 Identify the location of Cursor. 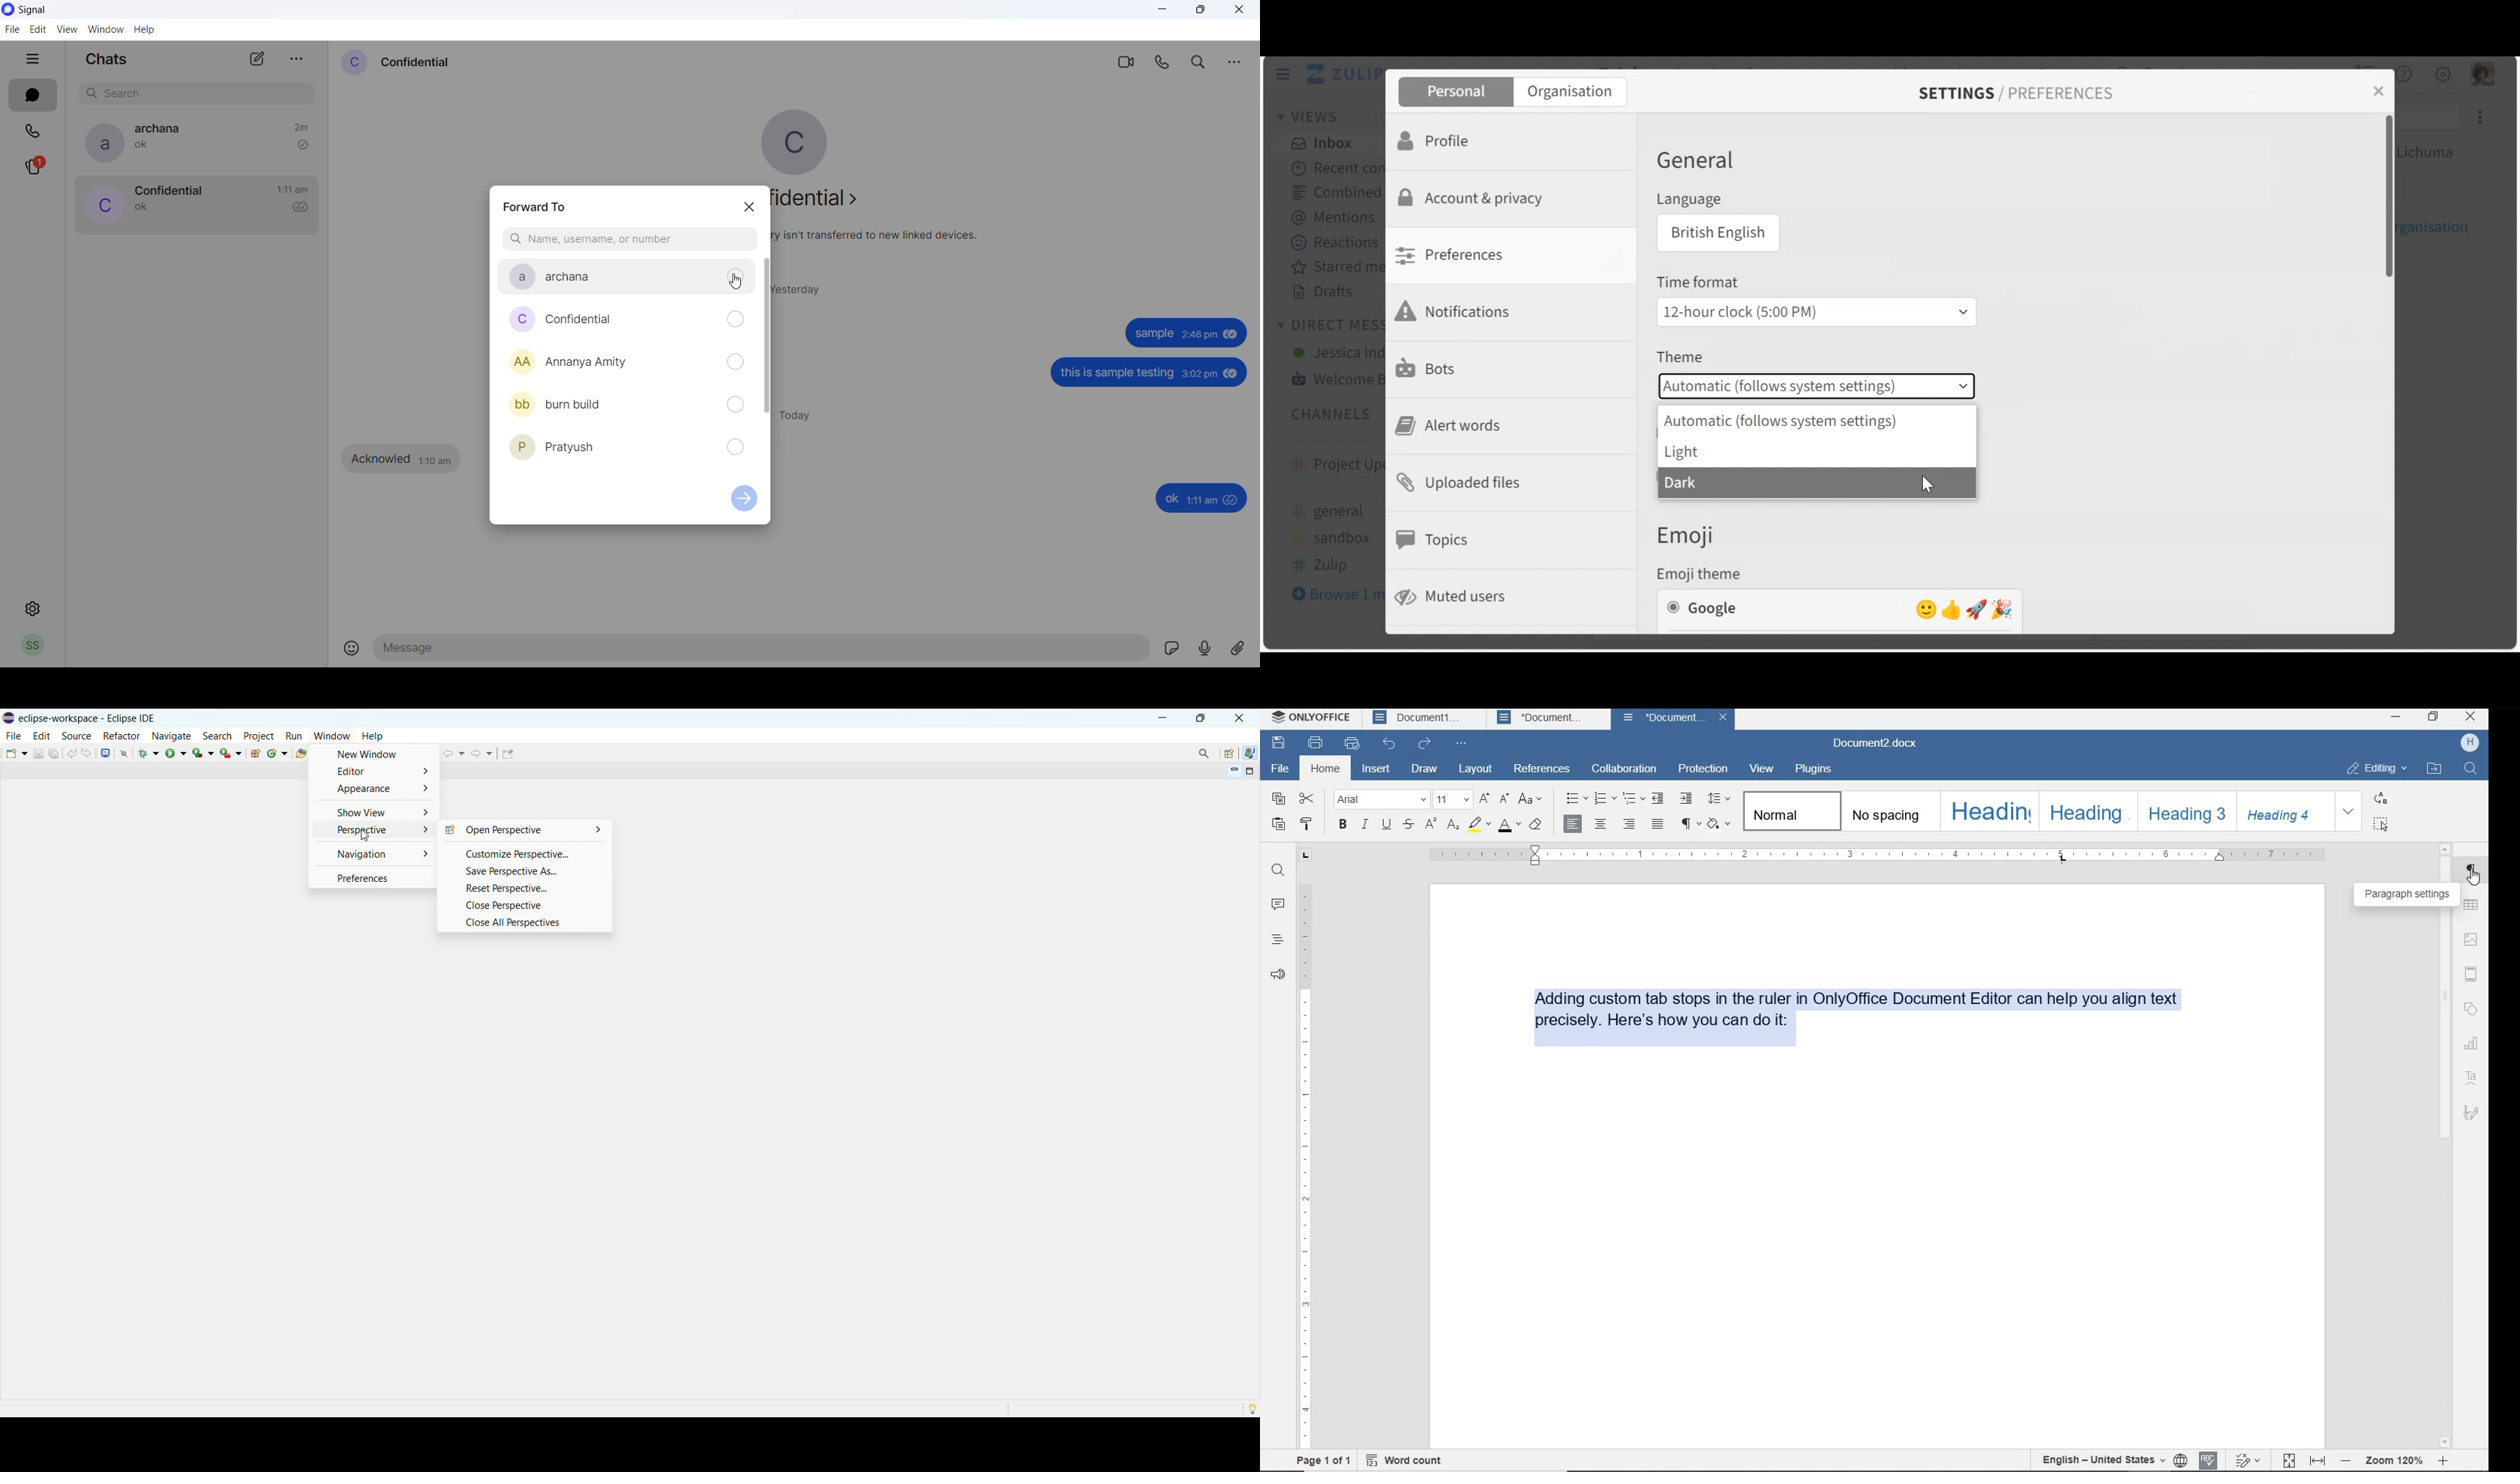
(1931, 481).